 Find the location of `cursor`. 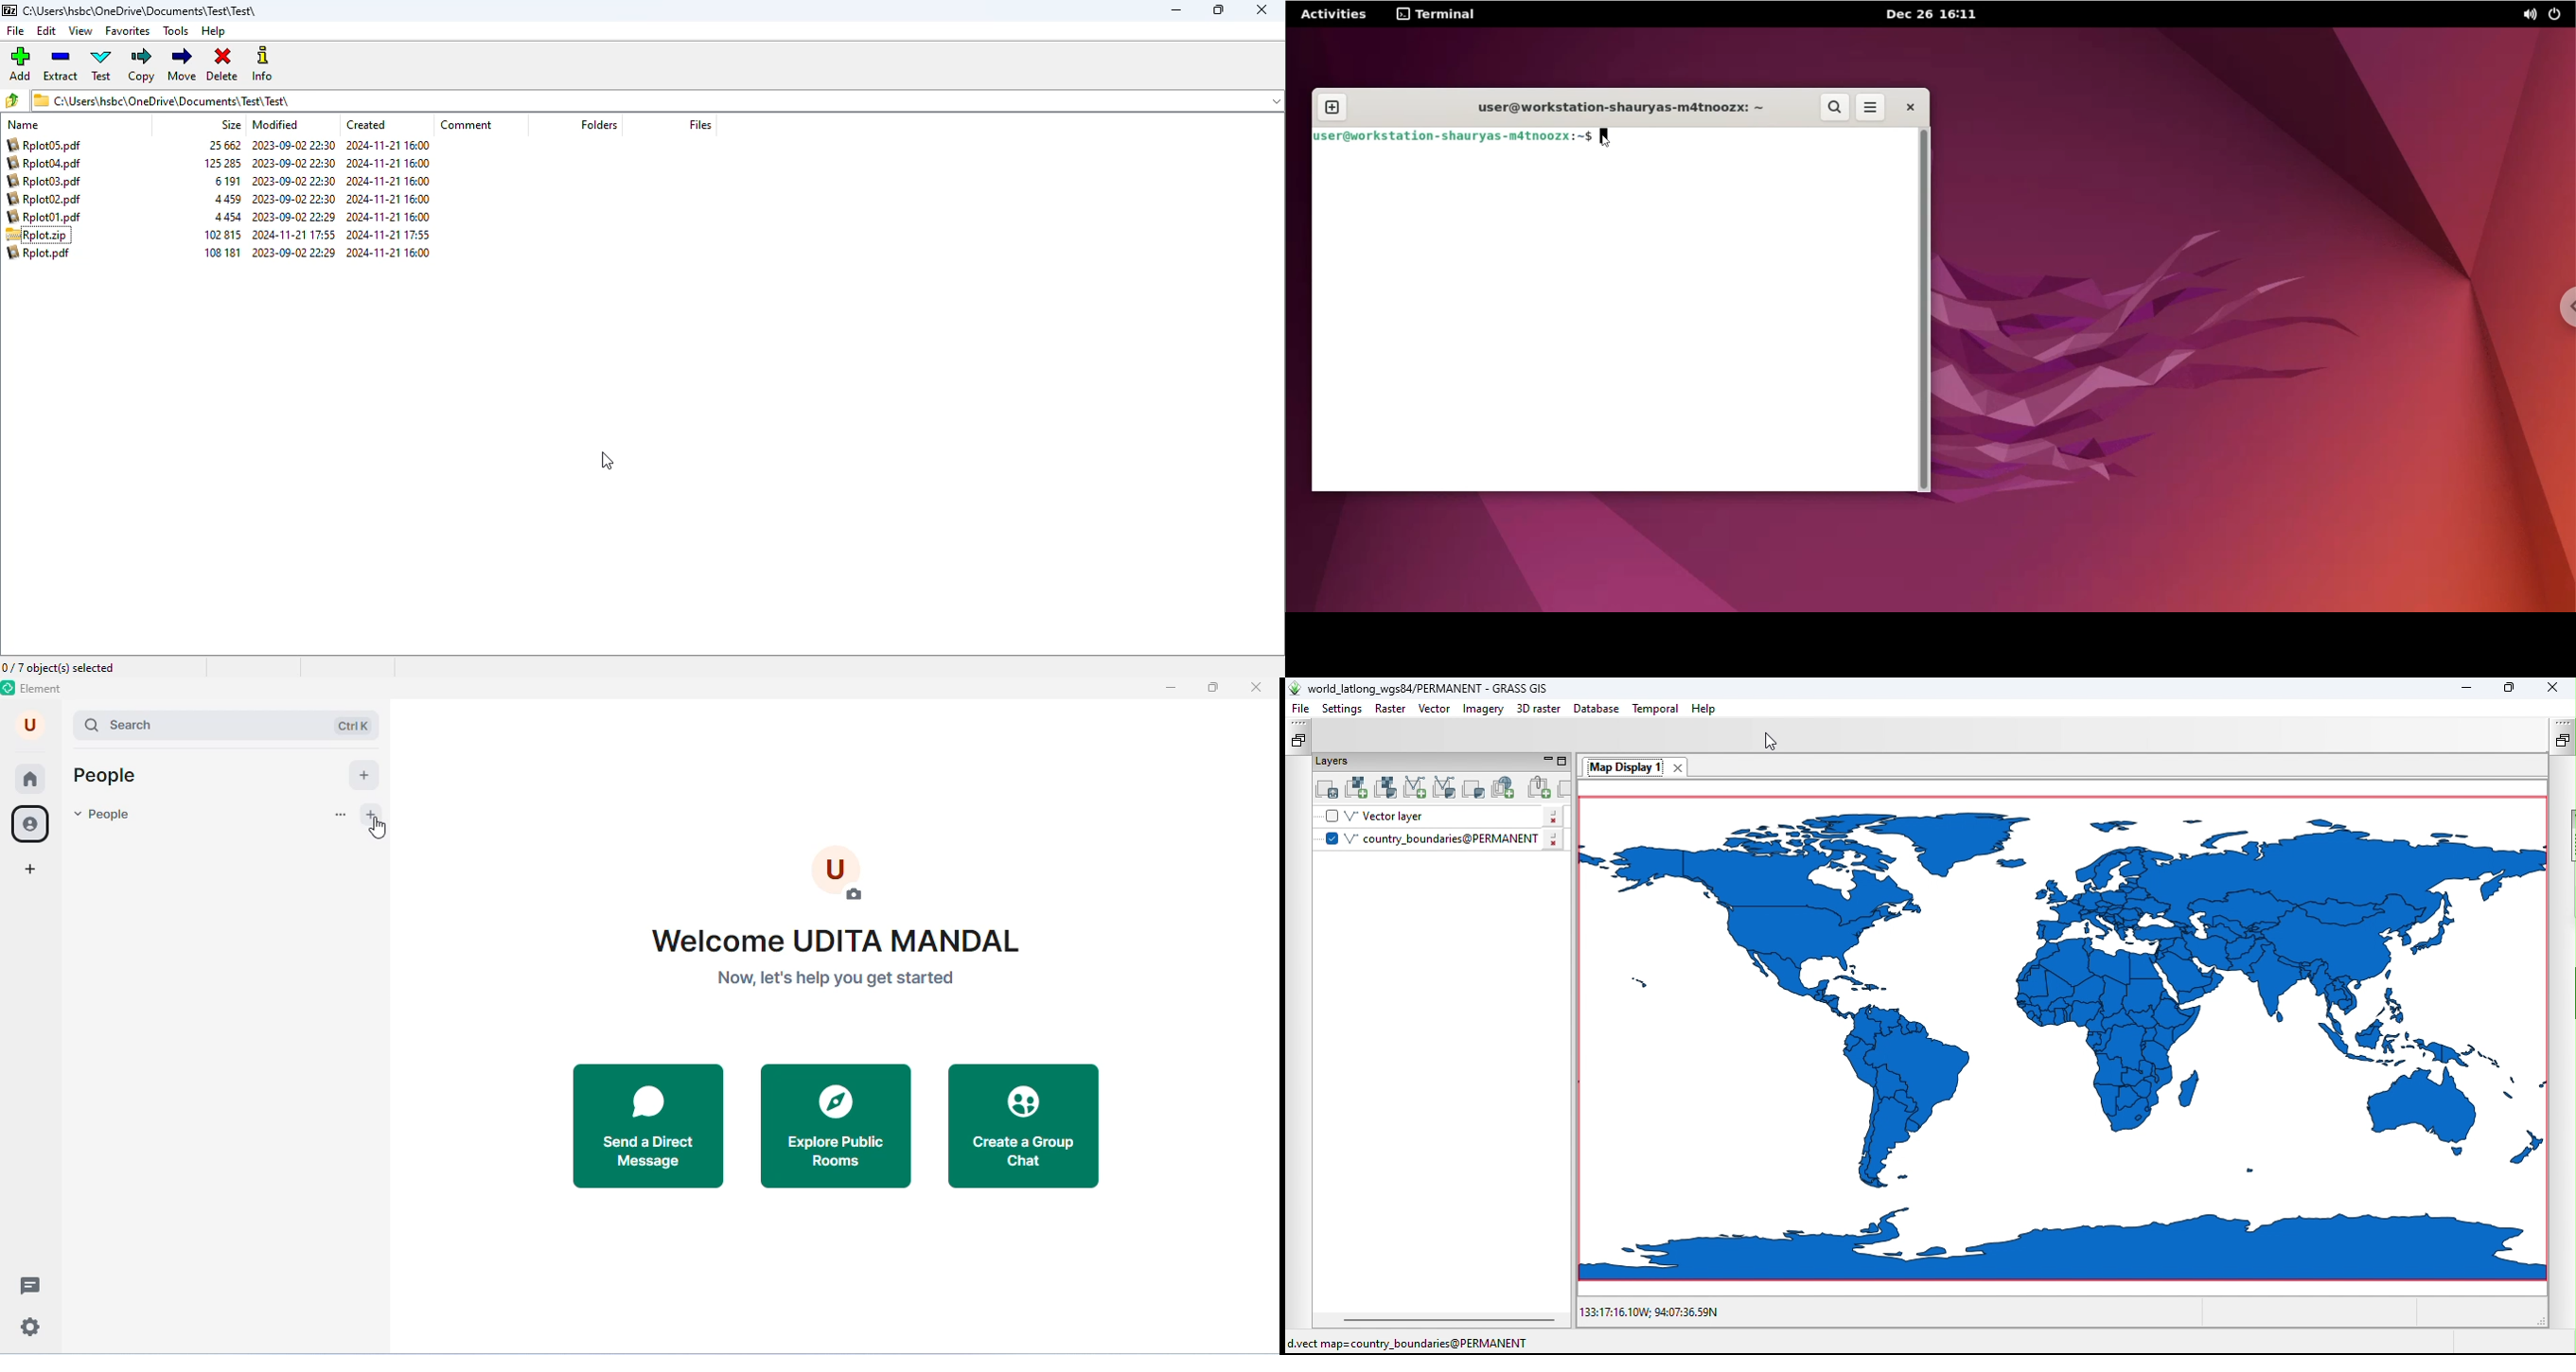

cursor is located at coordinates (379, 828).